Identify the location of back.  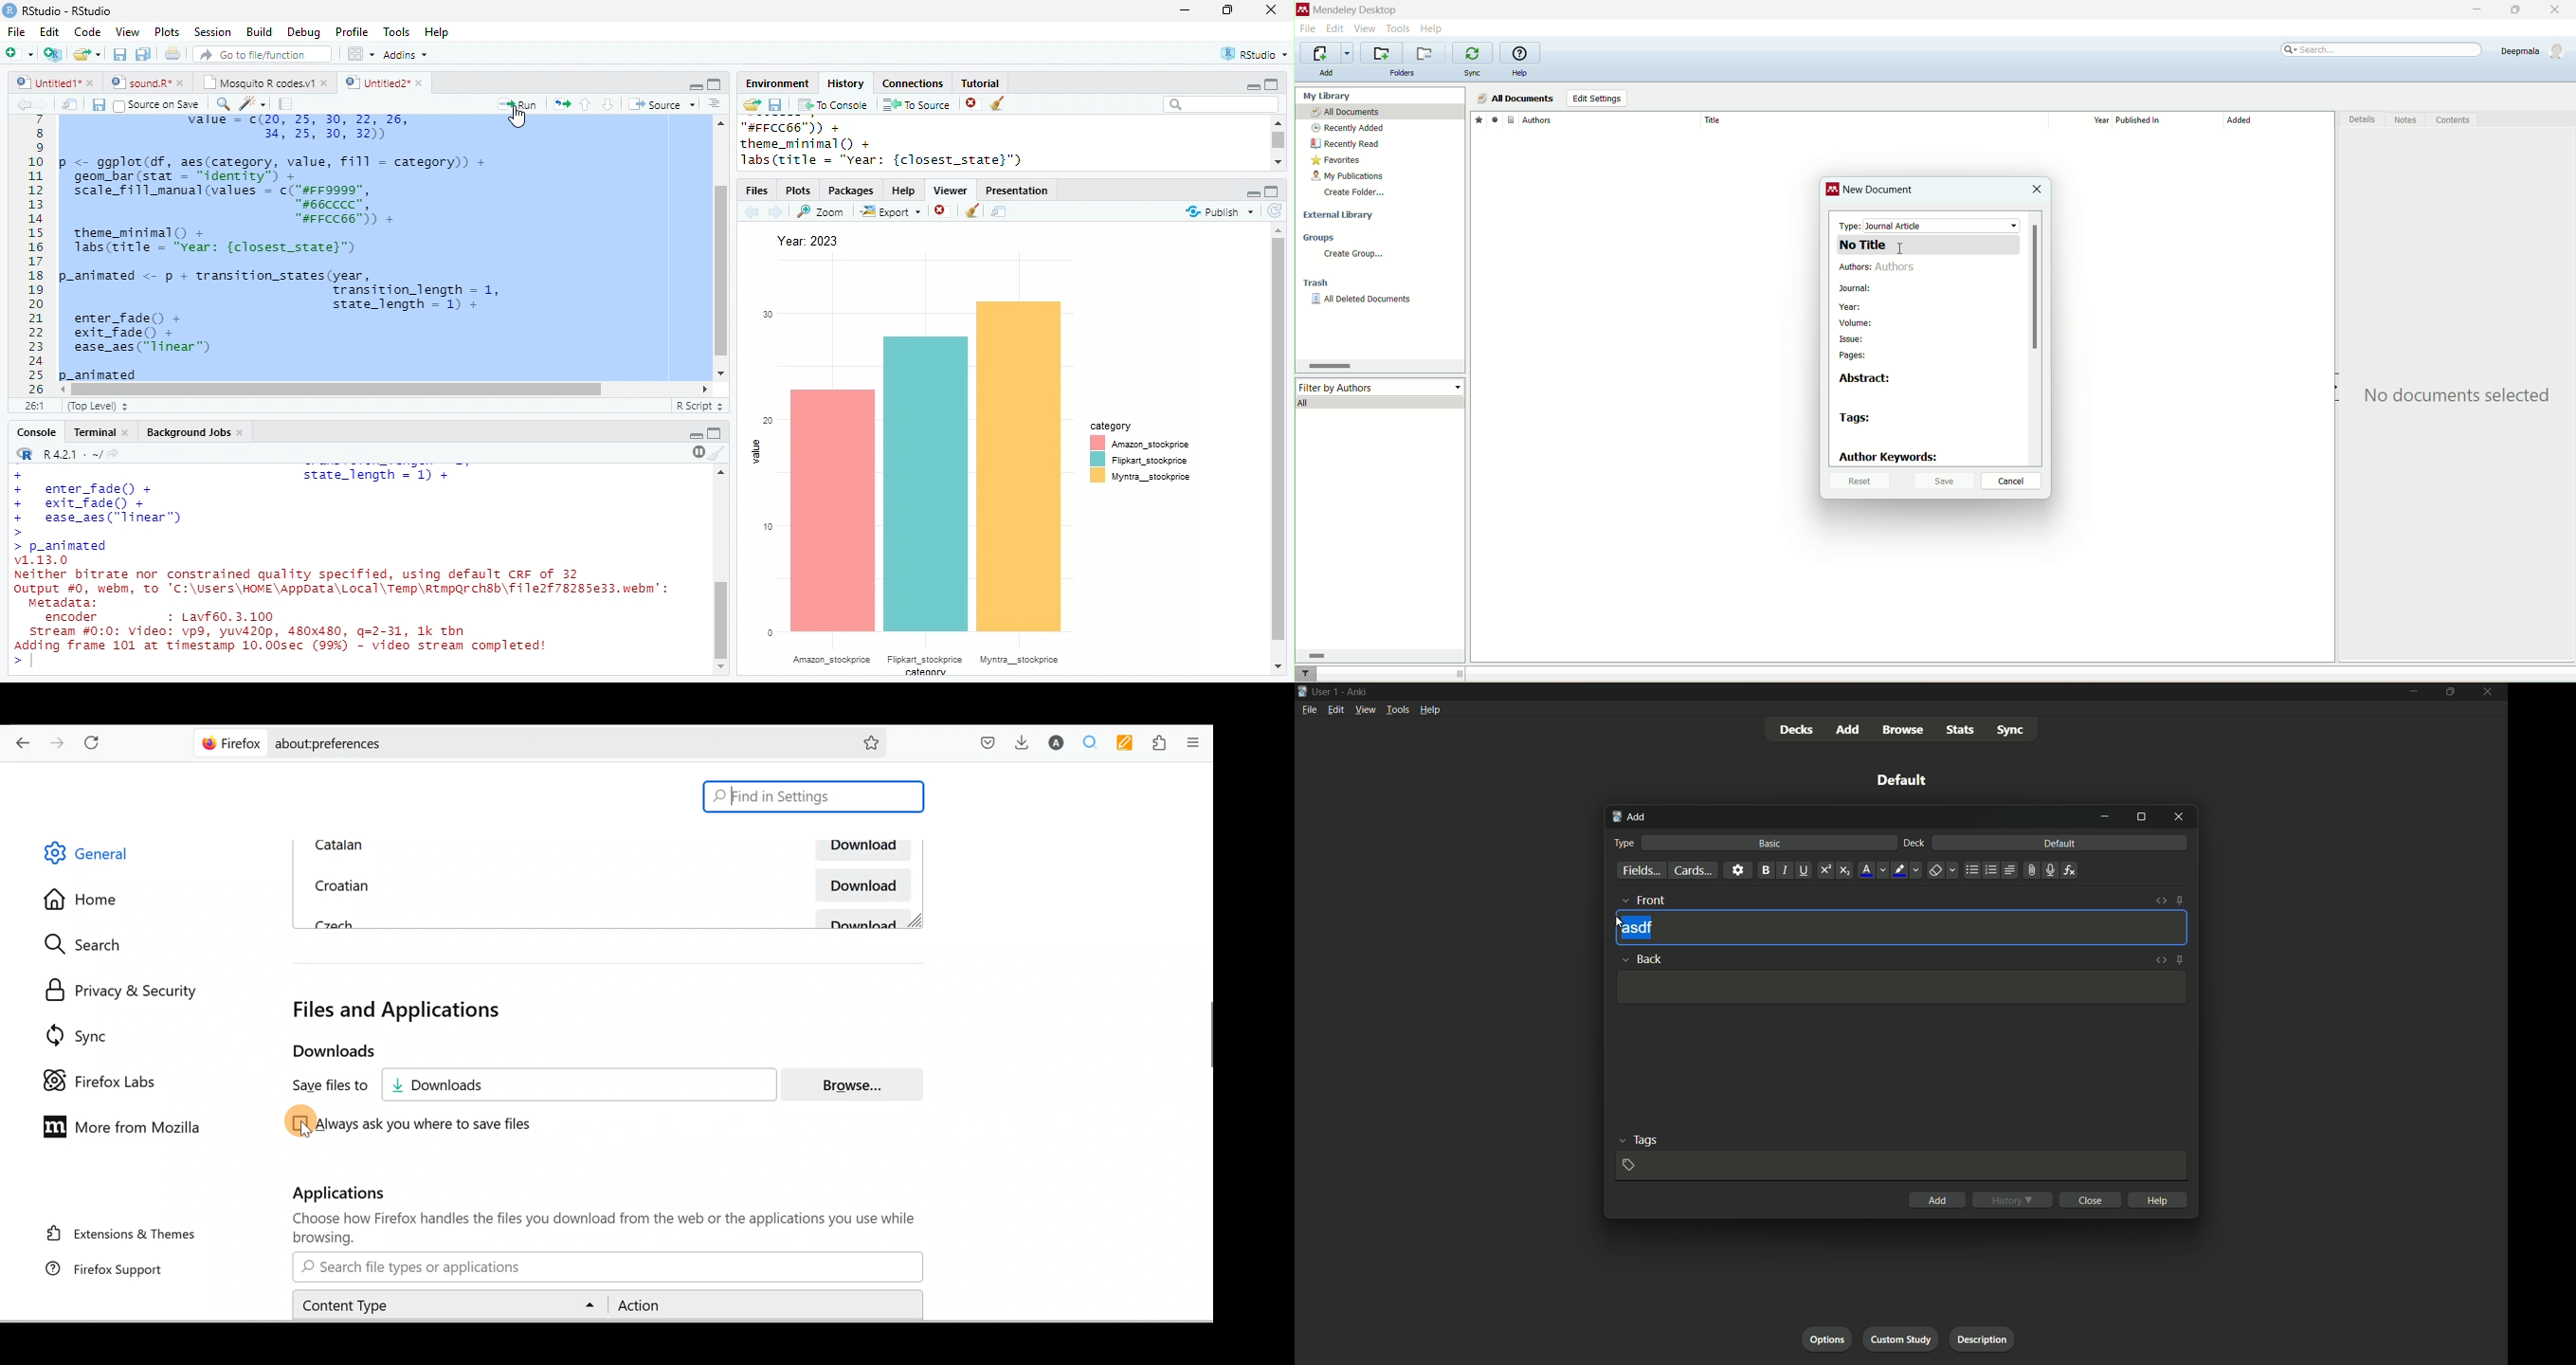
(752, 211).